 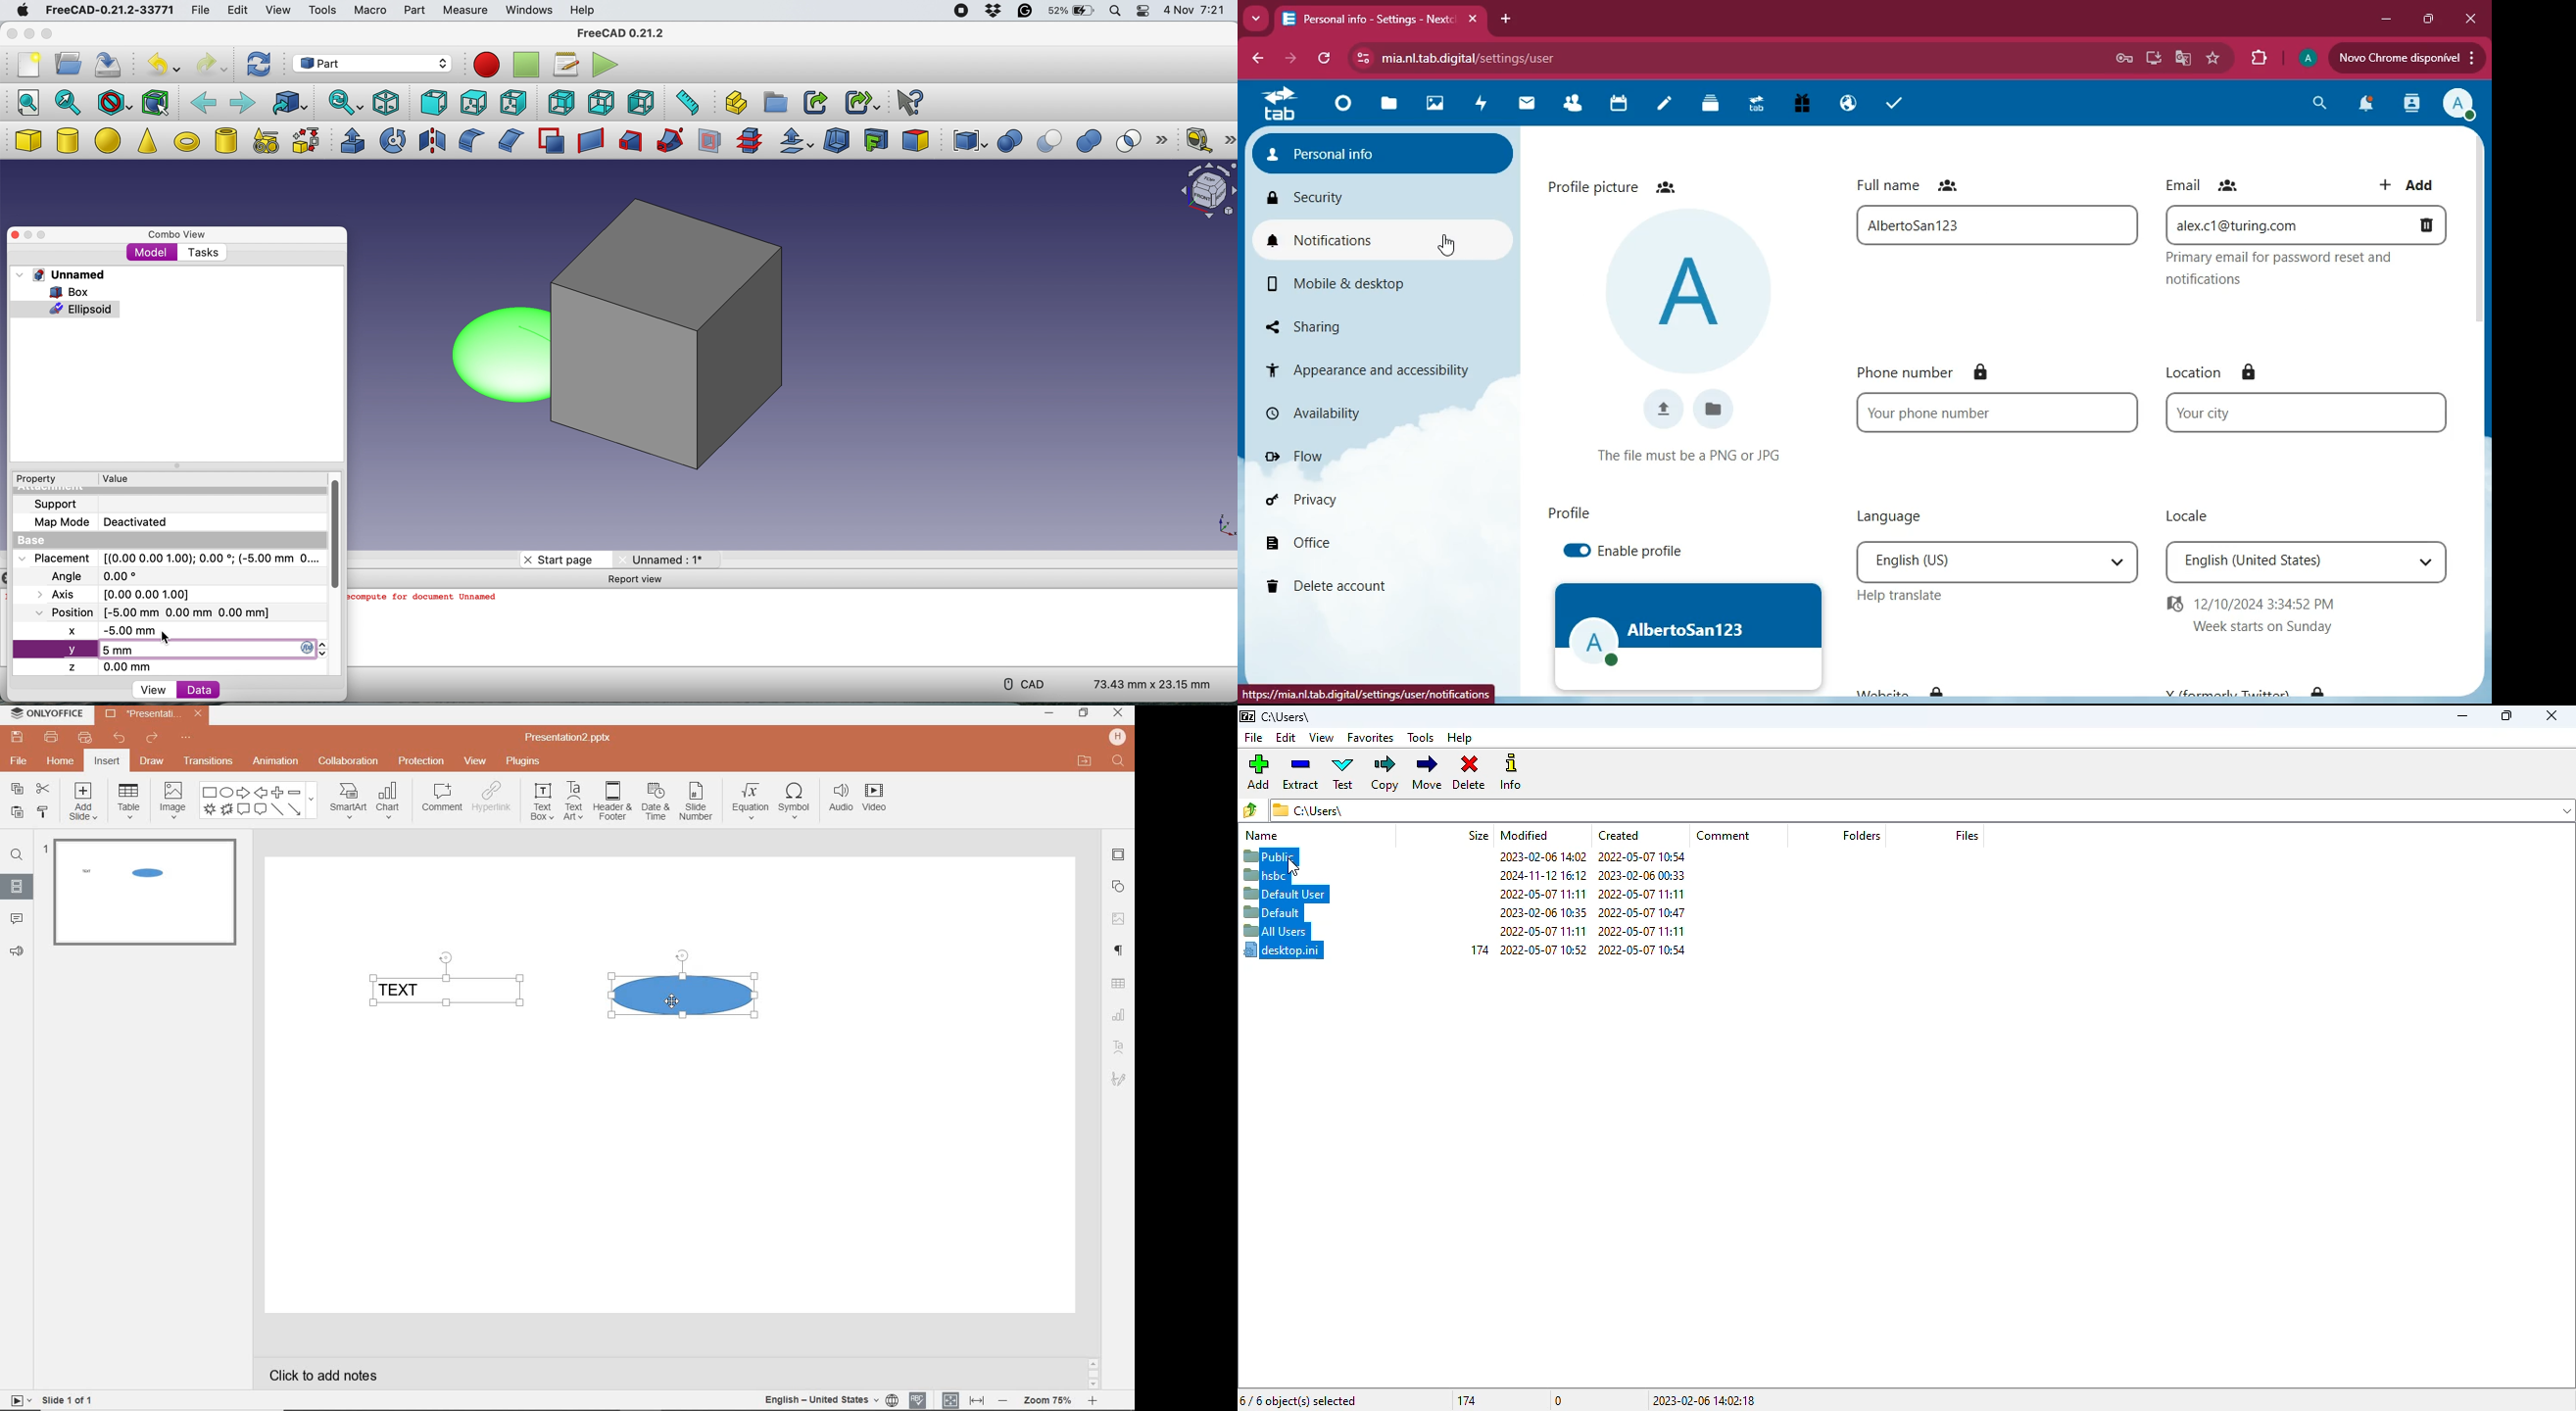 What do you see at coordinates (559, 559) in the screenshot?
I see `start page` at bounding box center [559, 559].